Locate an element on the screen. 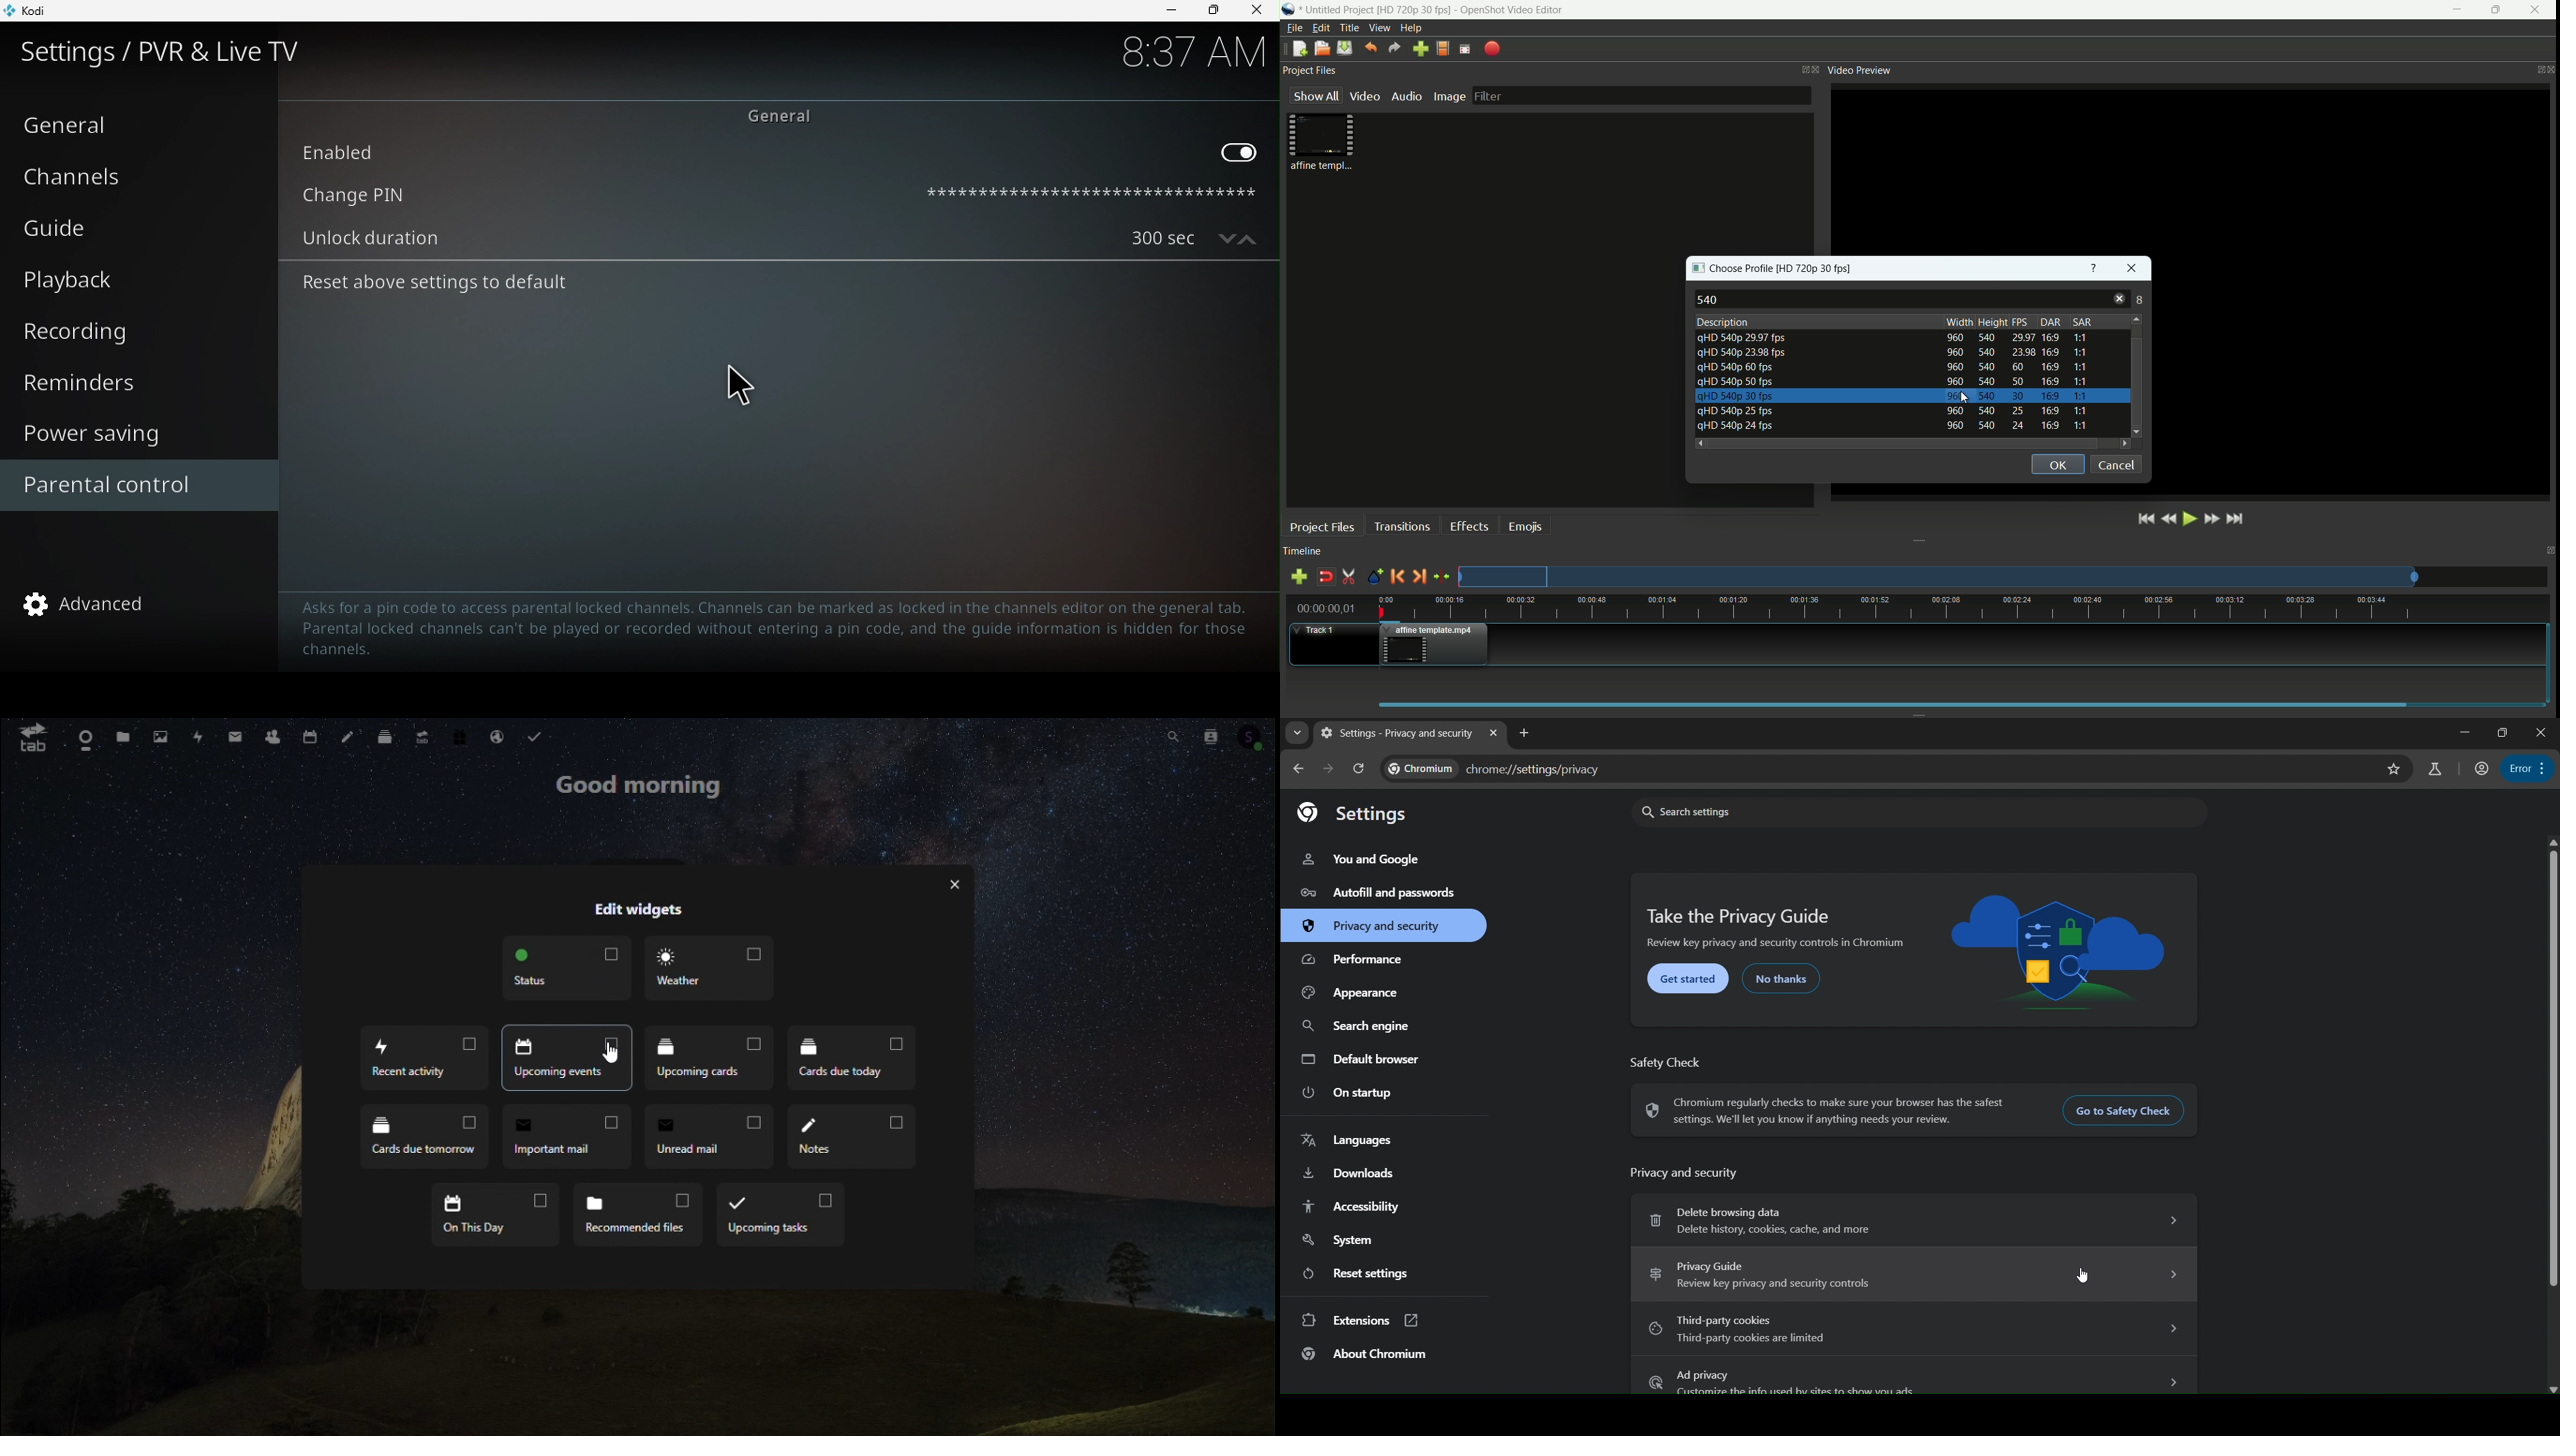  fast forward is located at coordinates (2211, 519).